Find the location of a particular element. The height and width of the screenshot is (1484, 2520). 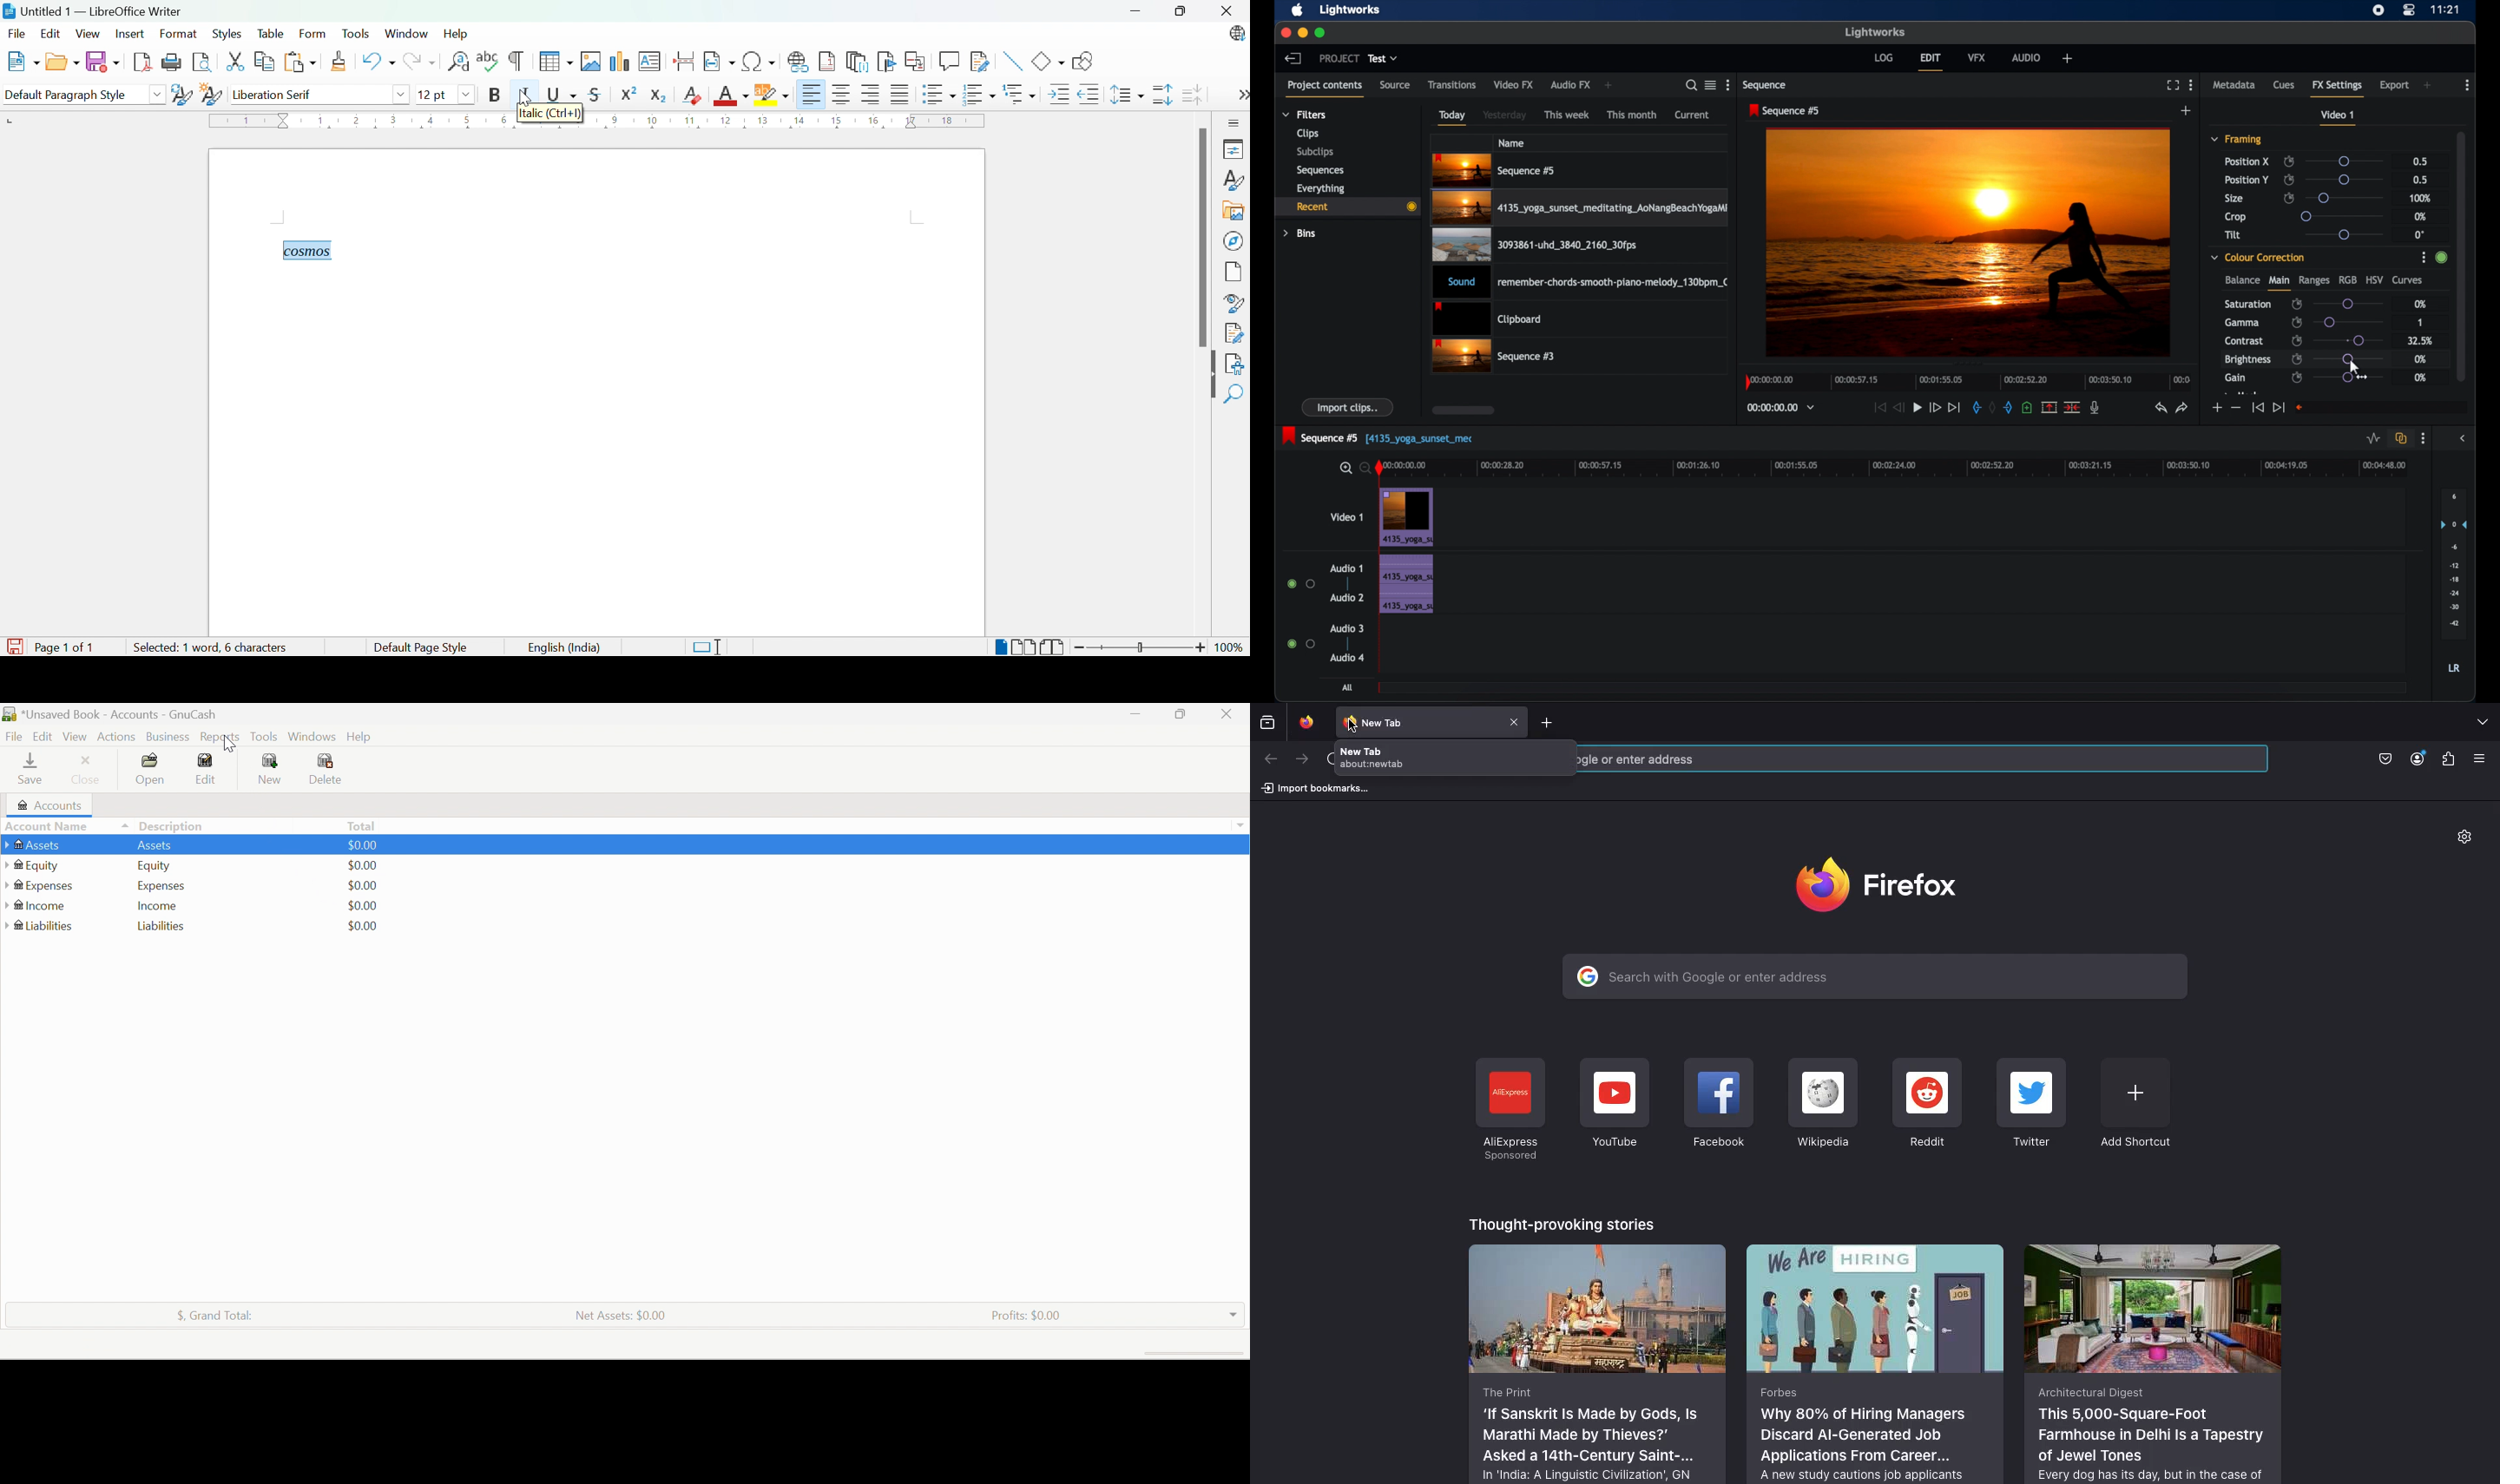

Assets is located at coordinates (32, 846).